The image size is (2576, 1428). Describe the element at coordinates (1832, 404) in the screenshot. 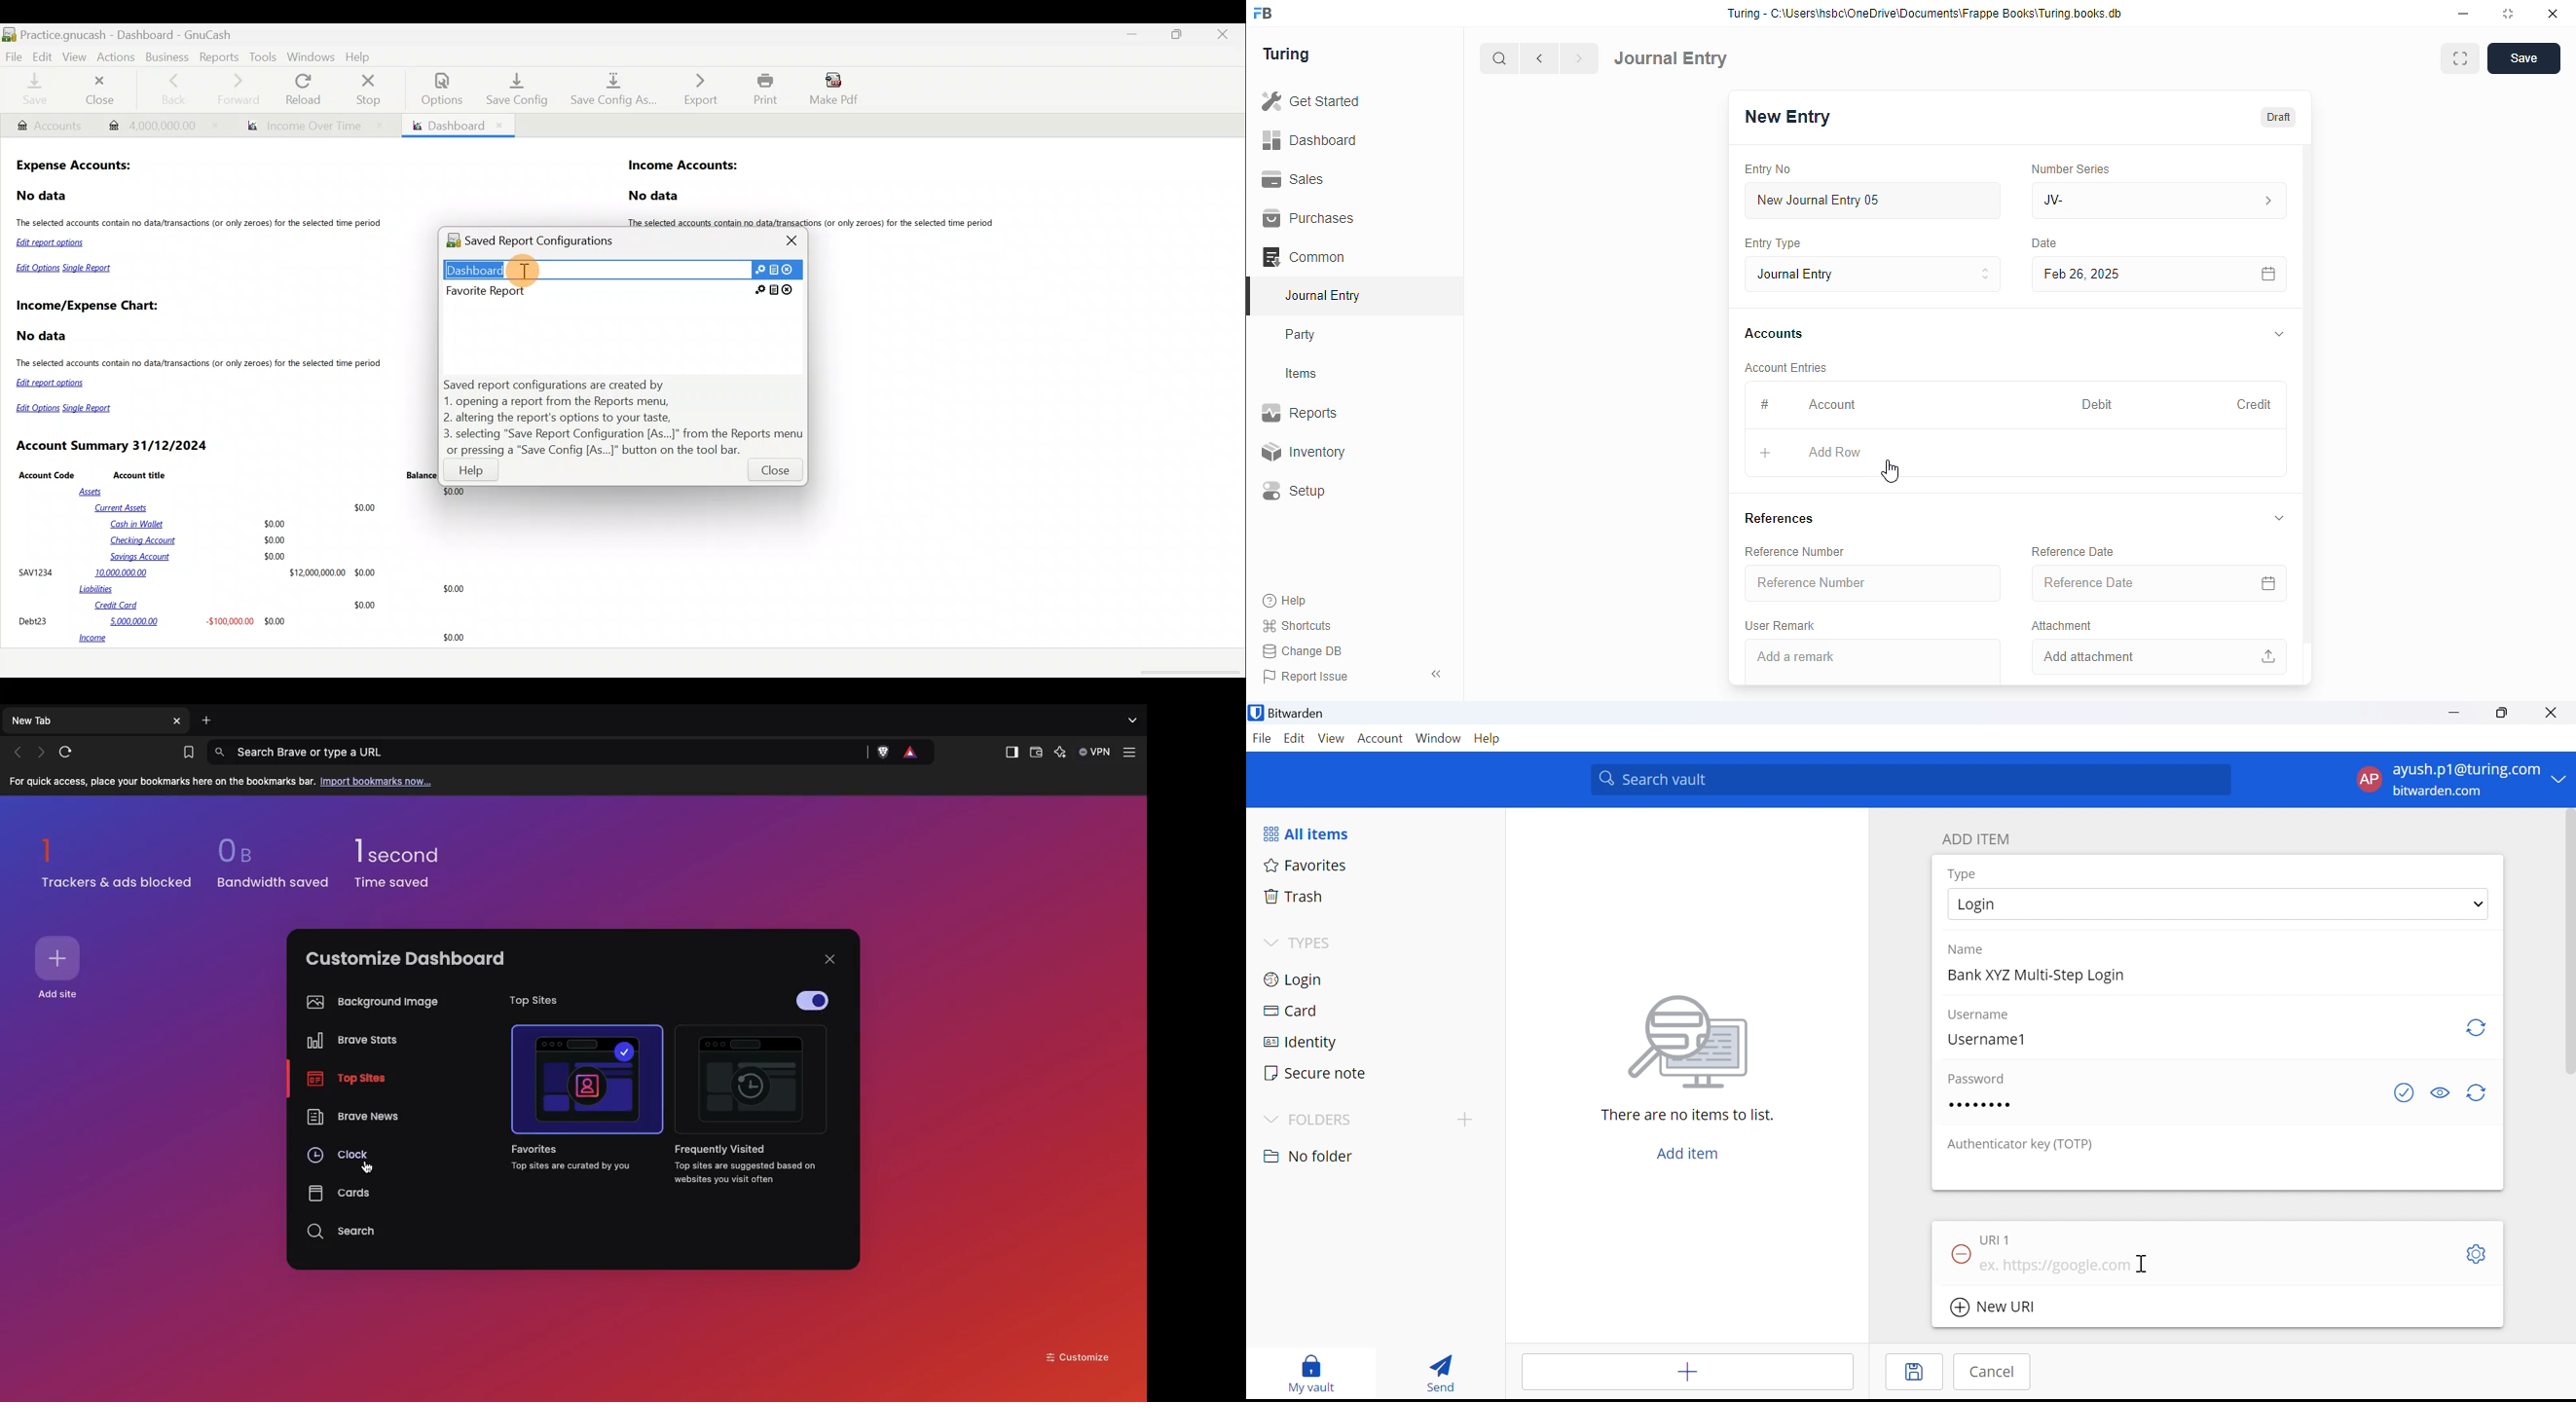

I see `account` at that location.